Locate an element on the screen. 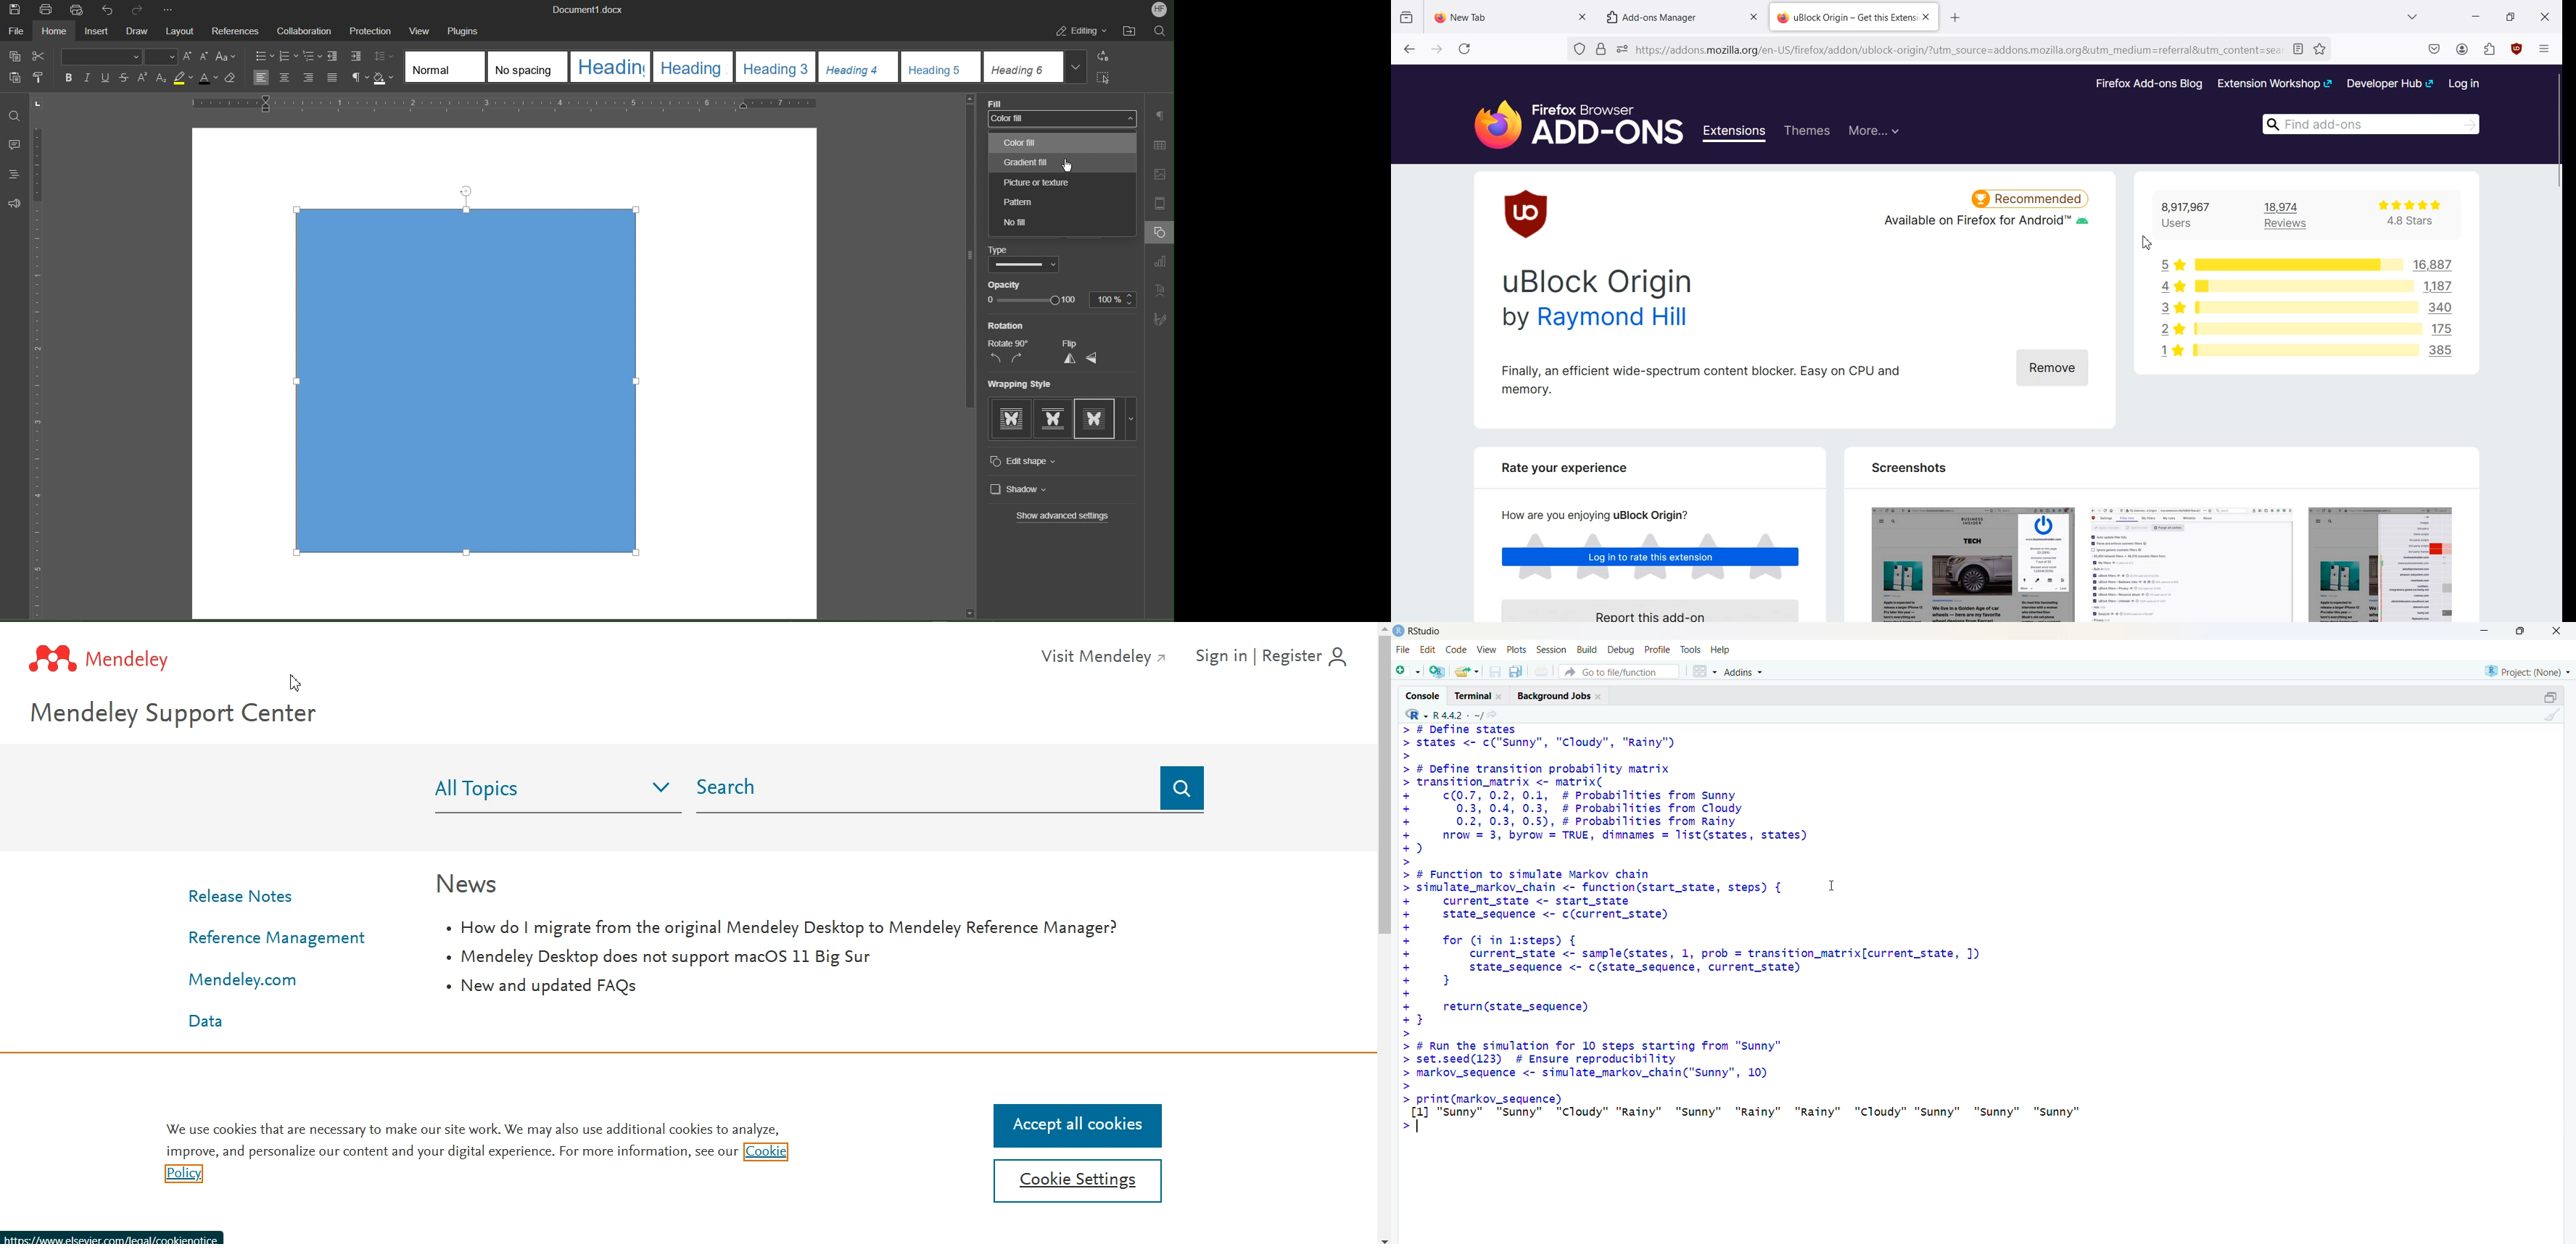 The image size is (2576, 1260). R 4.4.2 is located at coordinates (1444, 714).